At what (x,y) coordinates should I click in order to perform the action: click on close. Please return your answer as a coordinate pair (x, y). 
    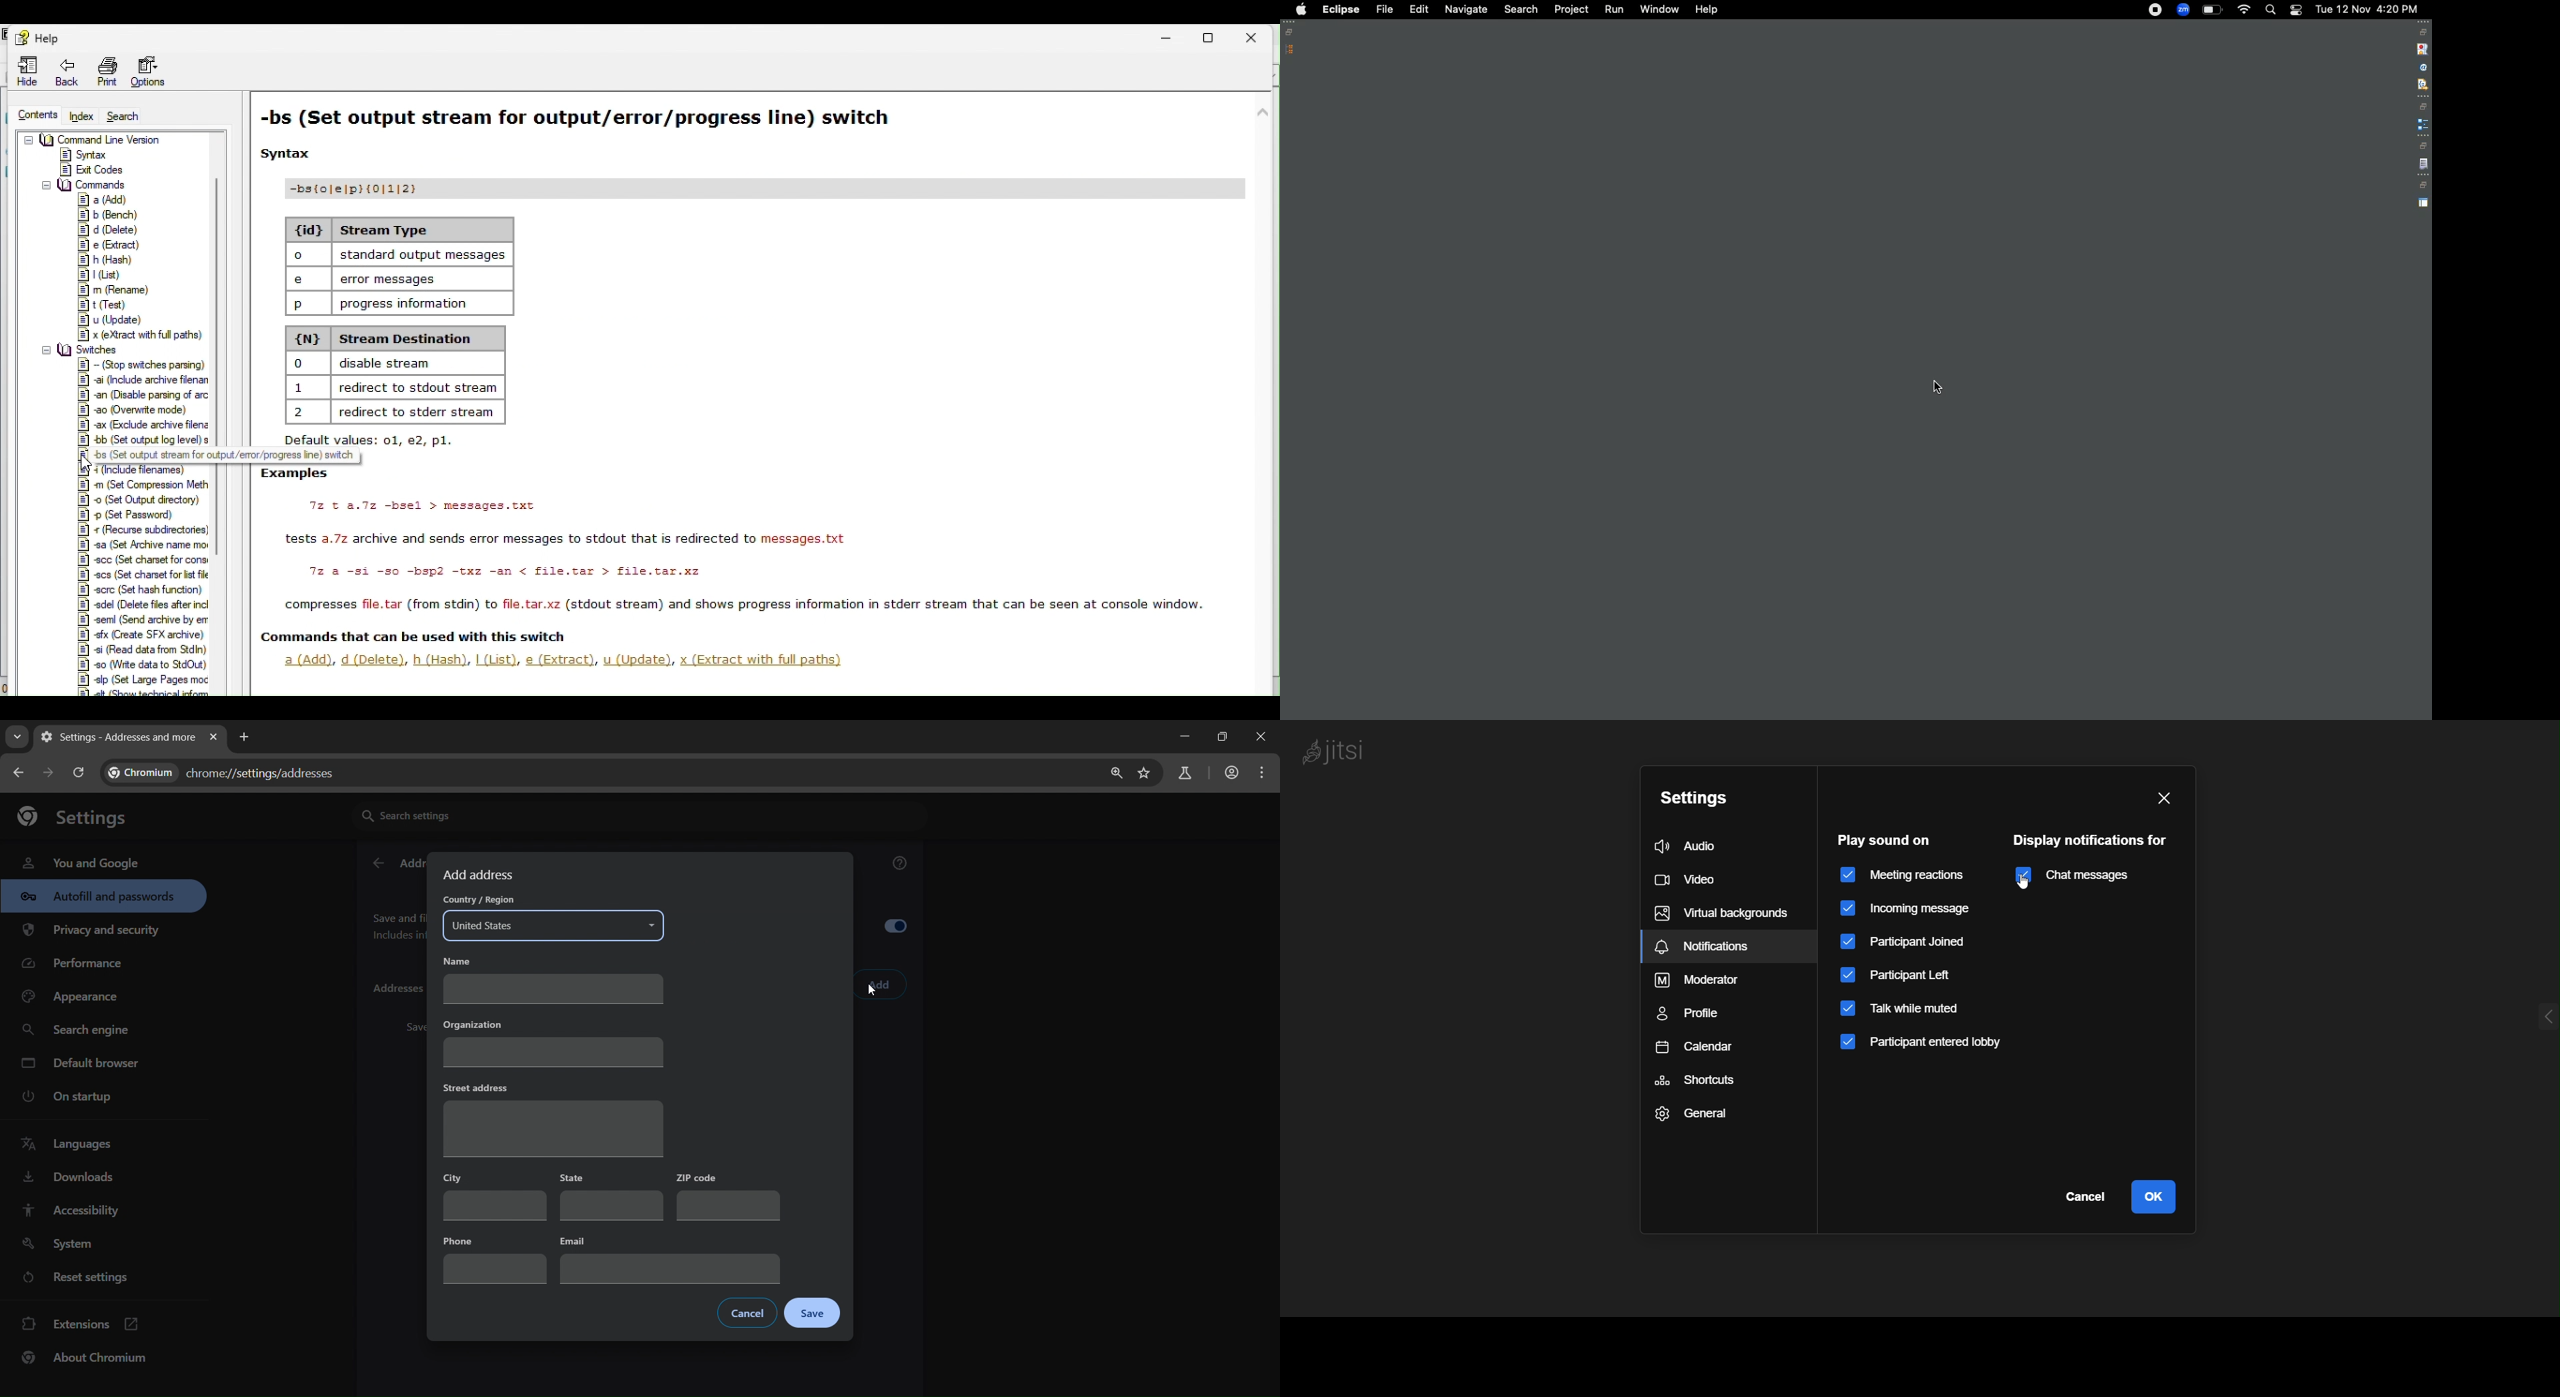
    Looking at the image, I should click on (1263, 738).